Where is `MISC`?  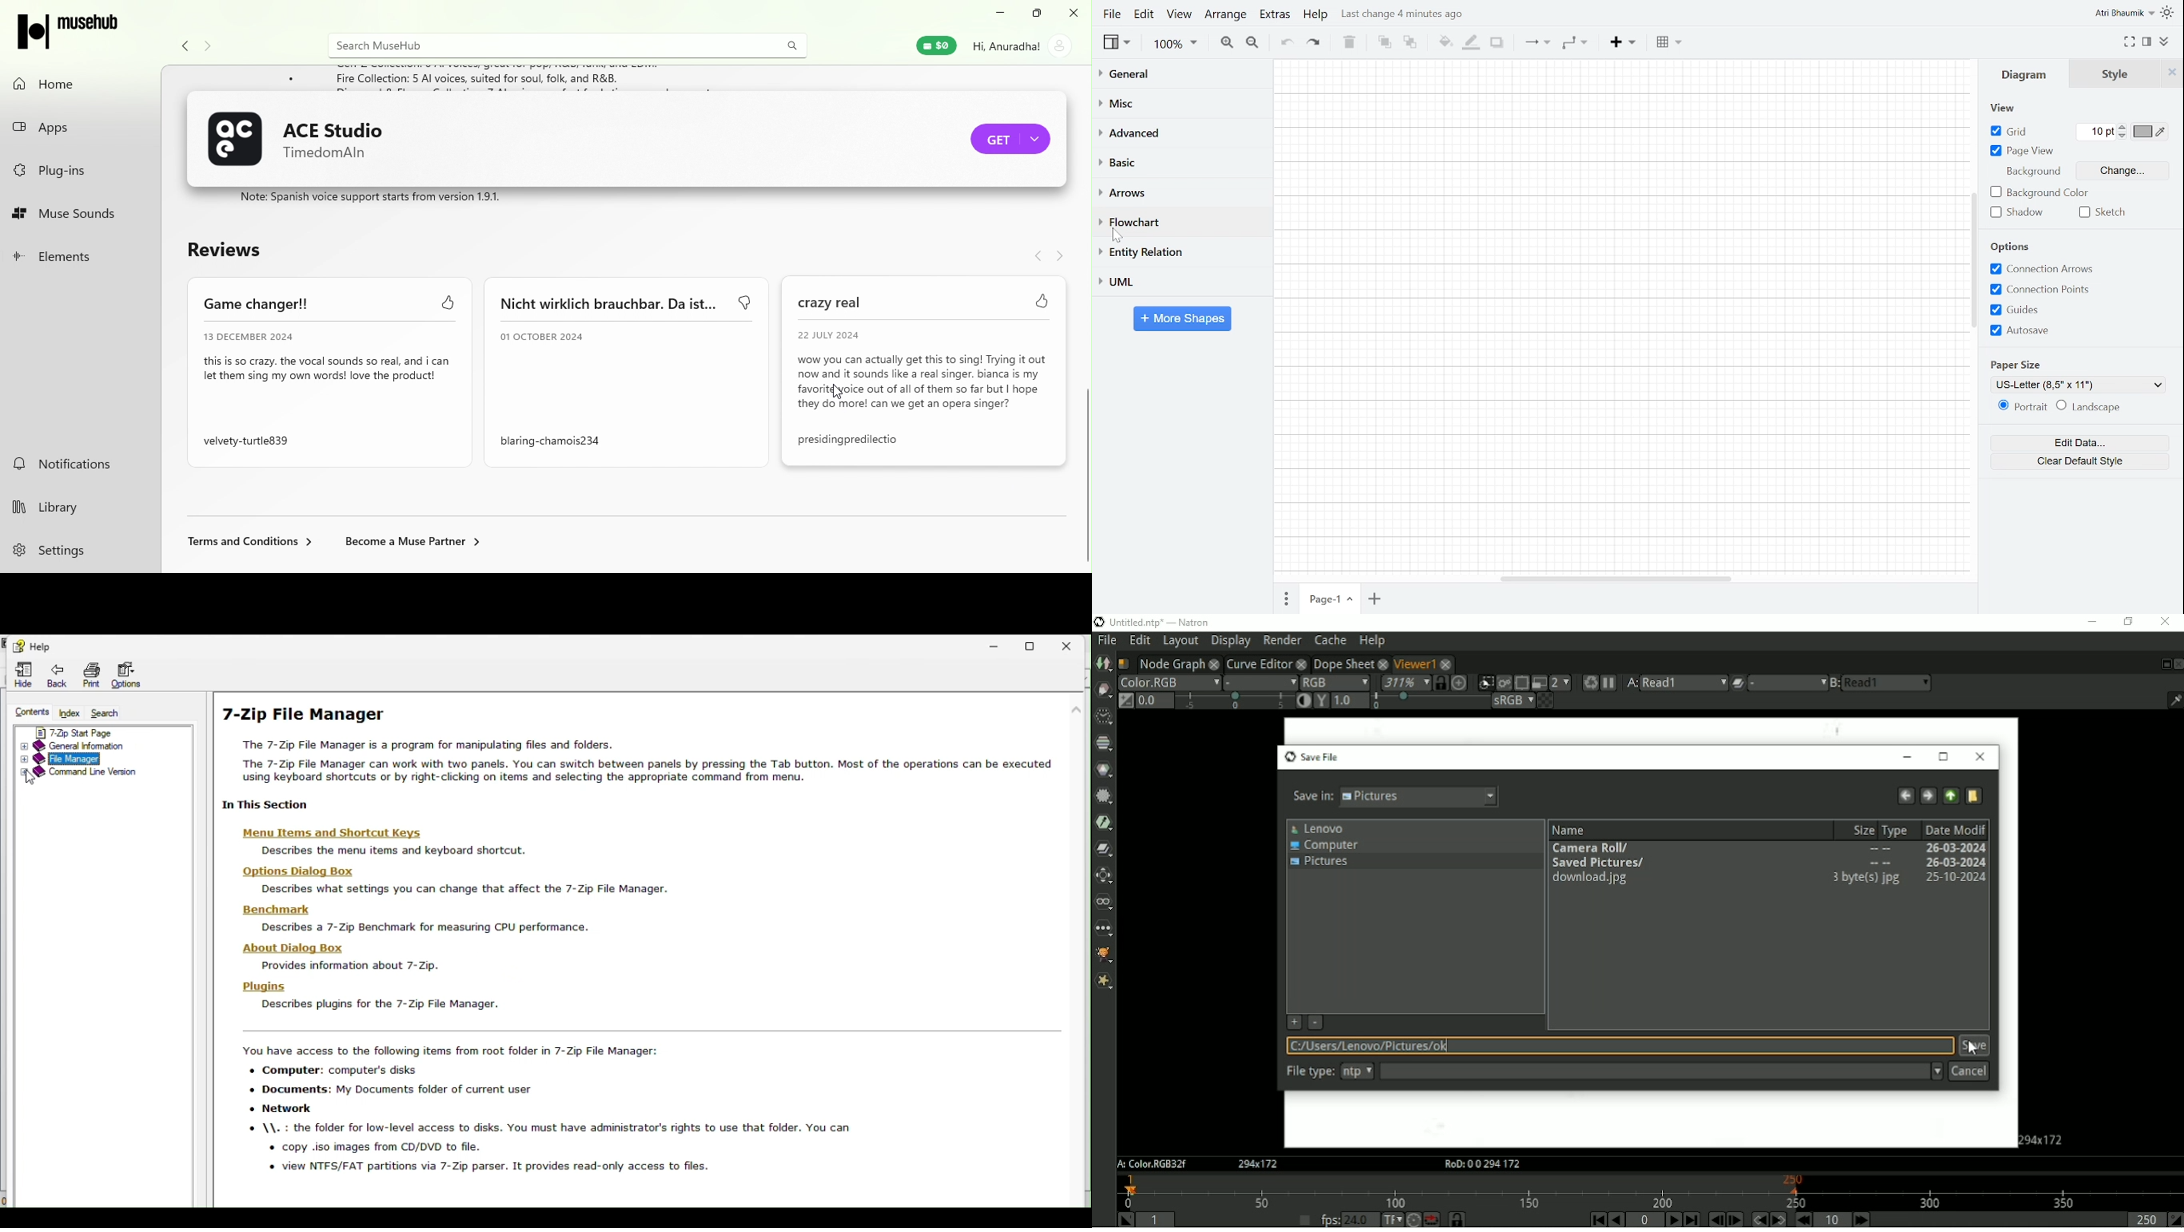 MISC is located at coordinates (1176, 102).